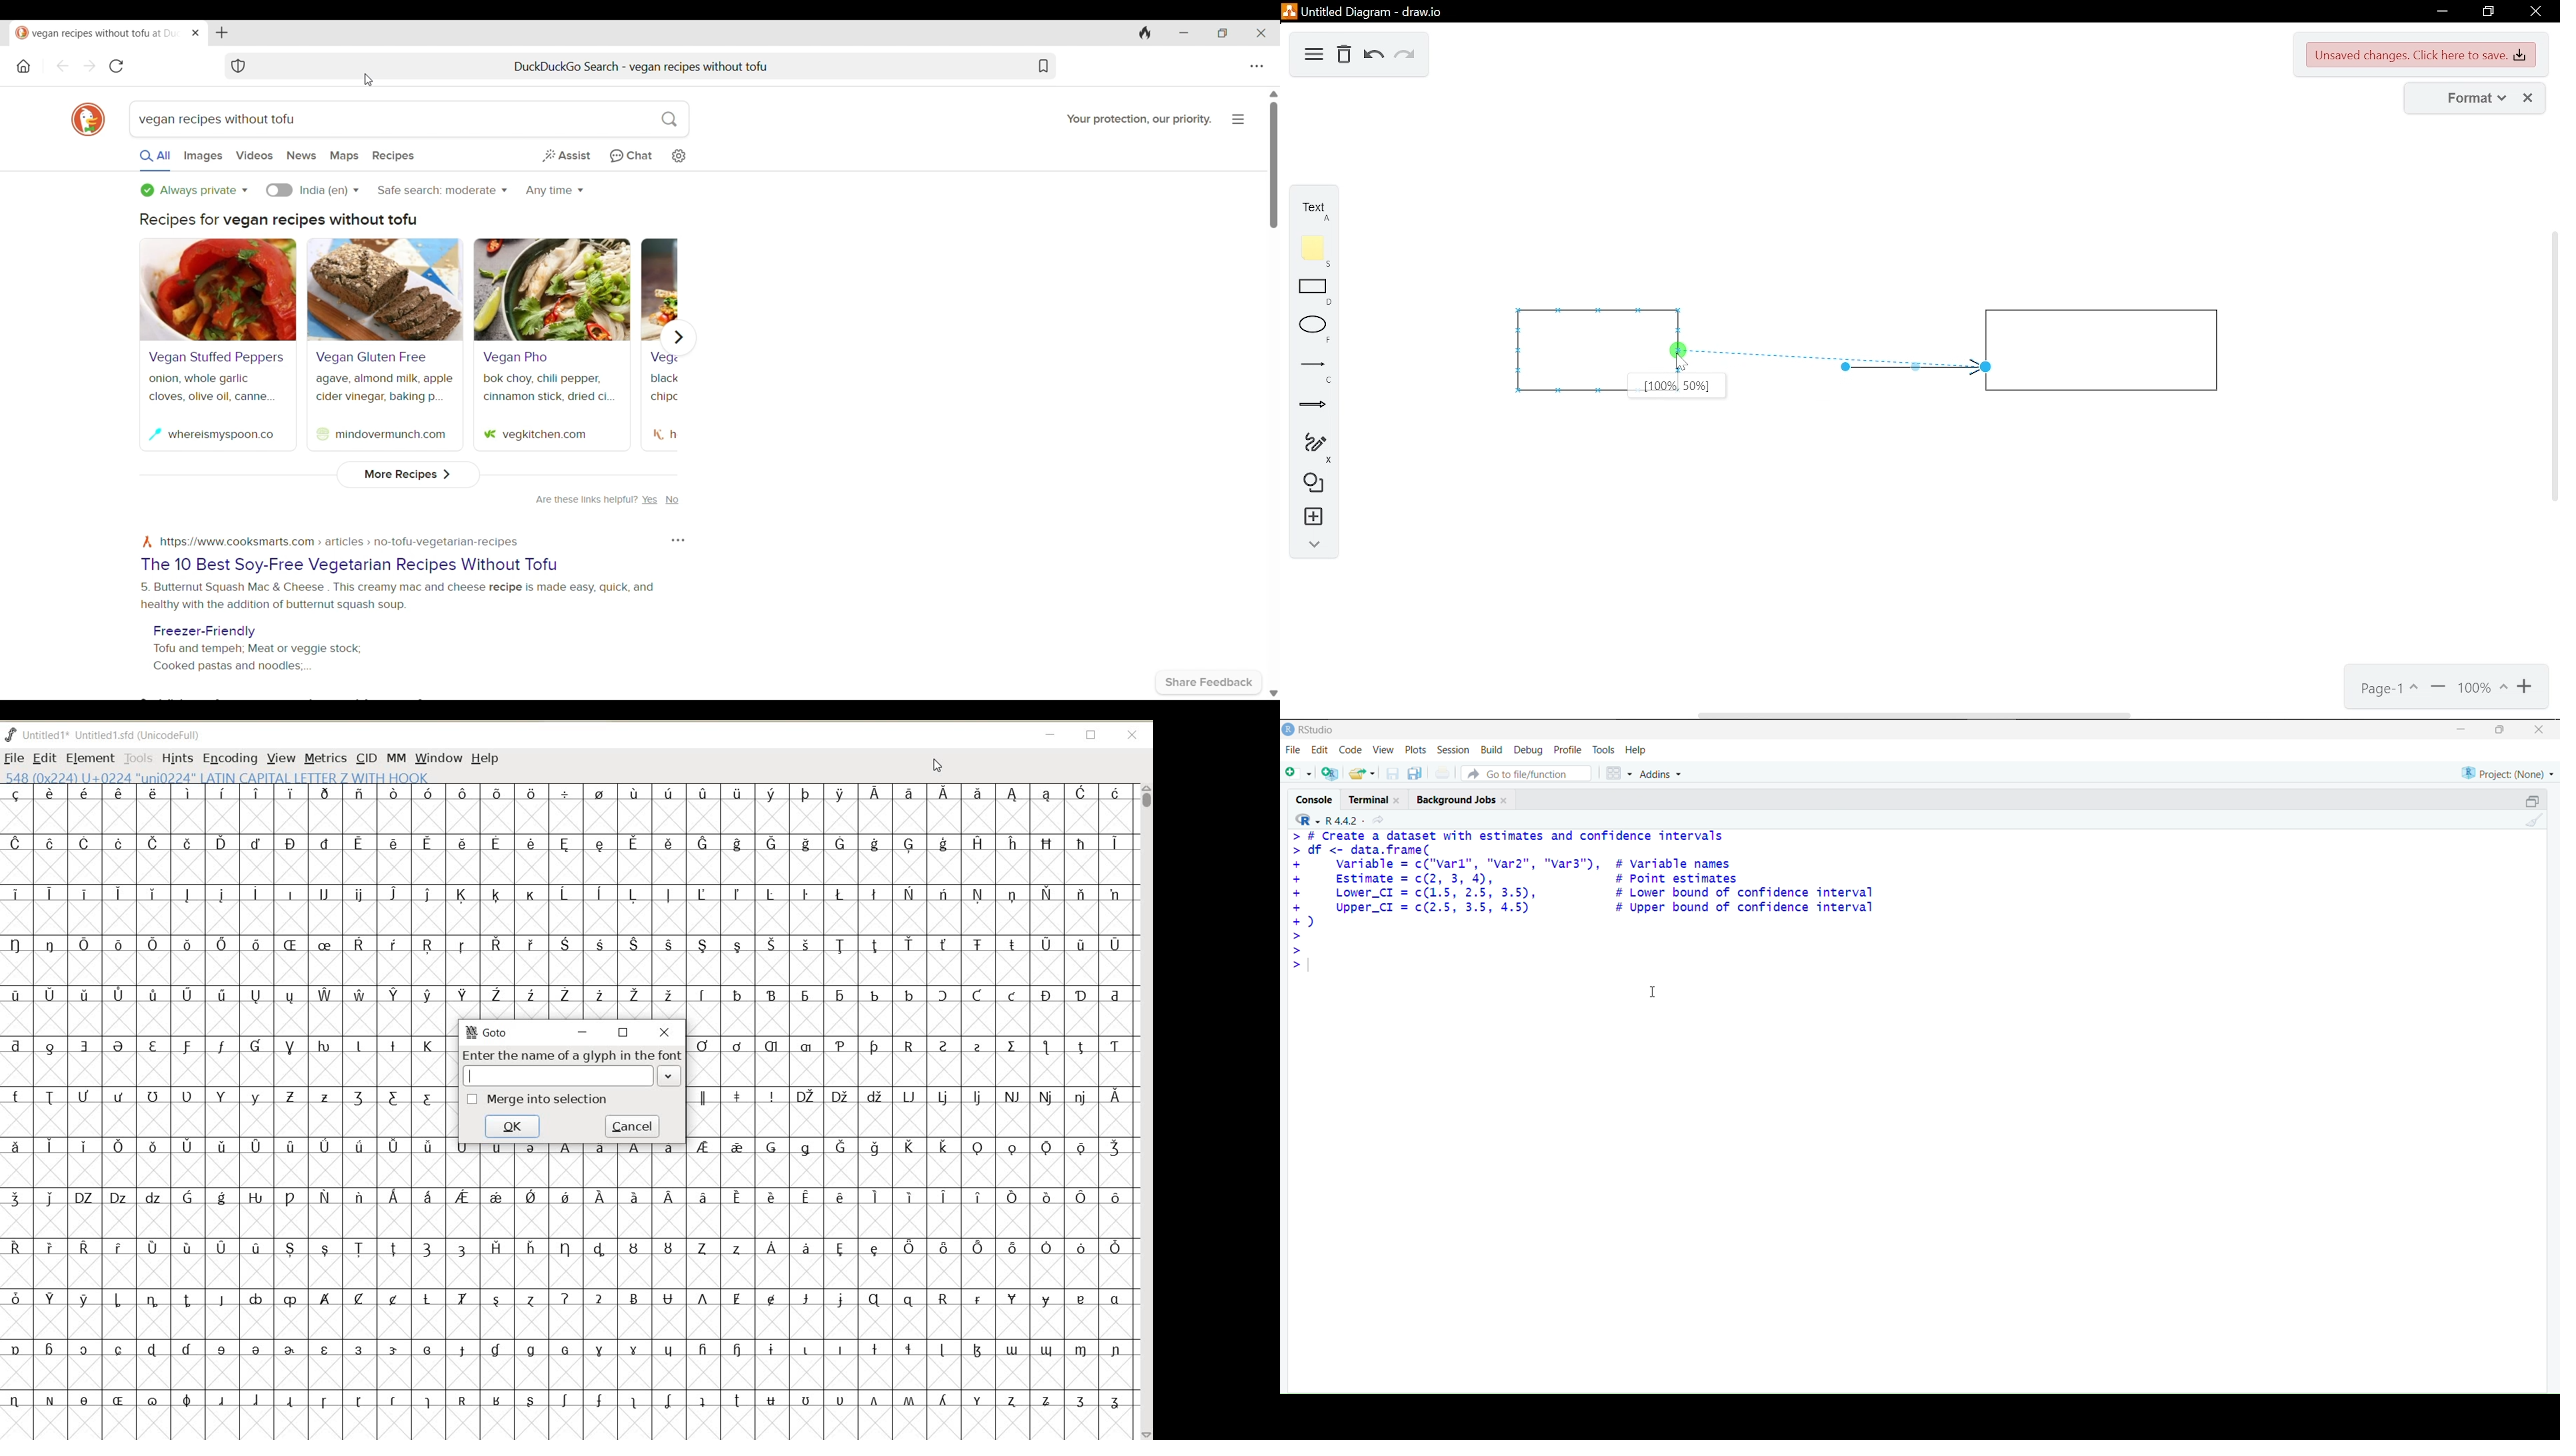  What do you see at coordinates (1307, 406) in the screenshot?
I see `arrows` at bounding box center [1307, 406].